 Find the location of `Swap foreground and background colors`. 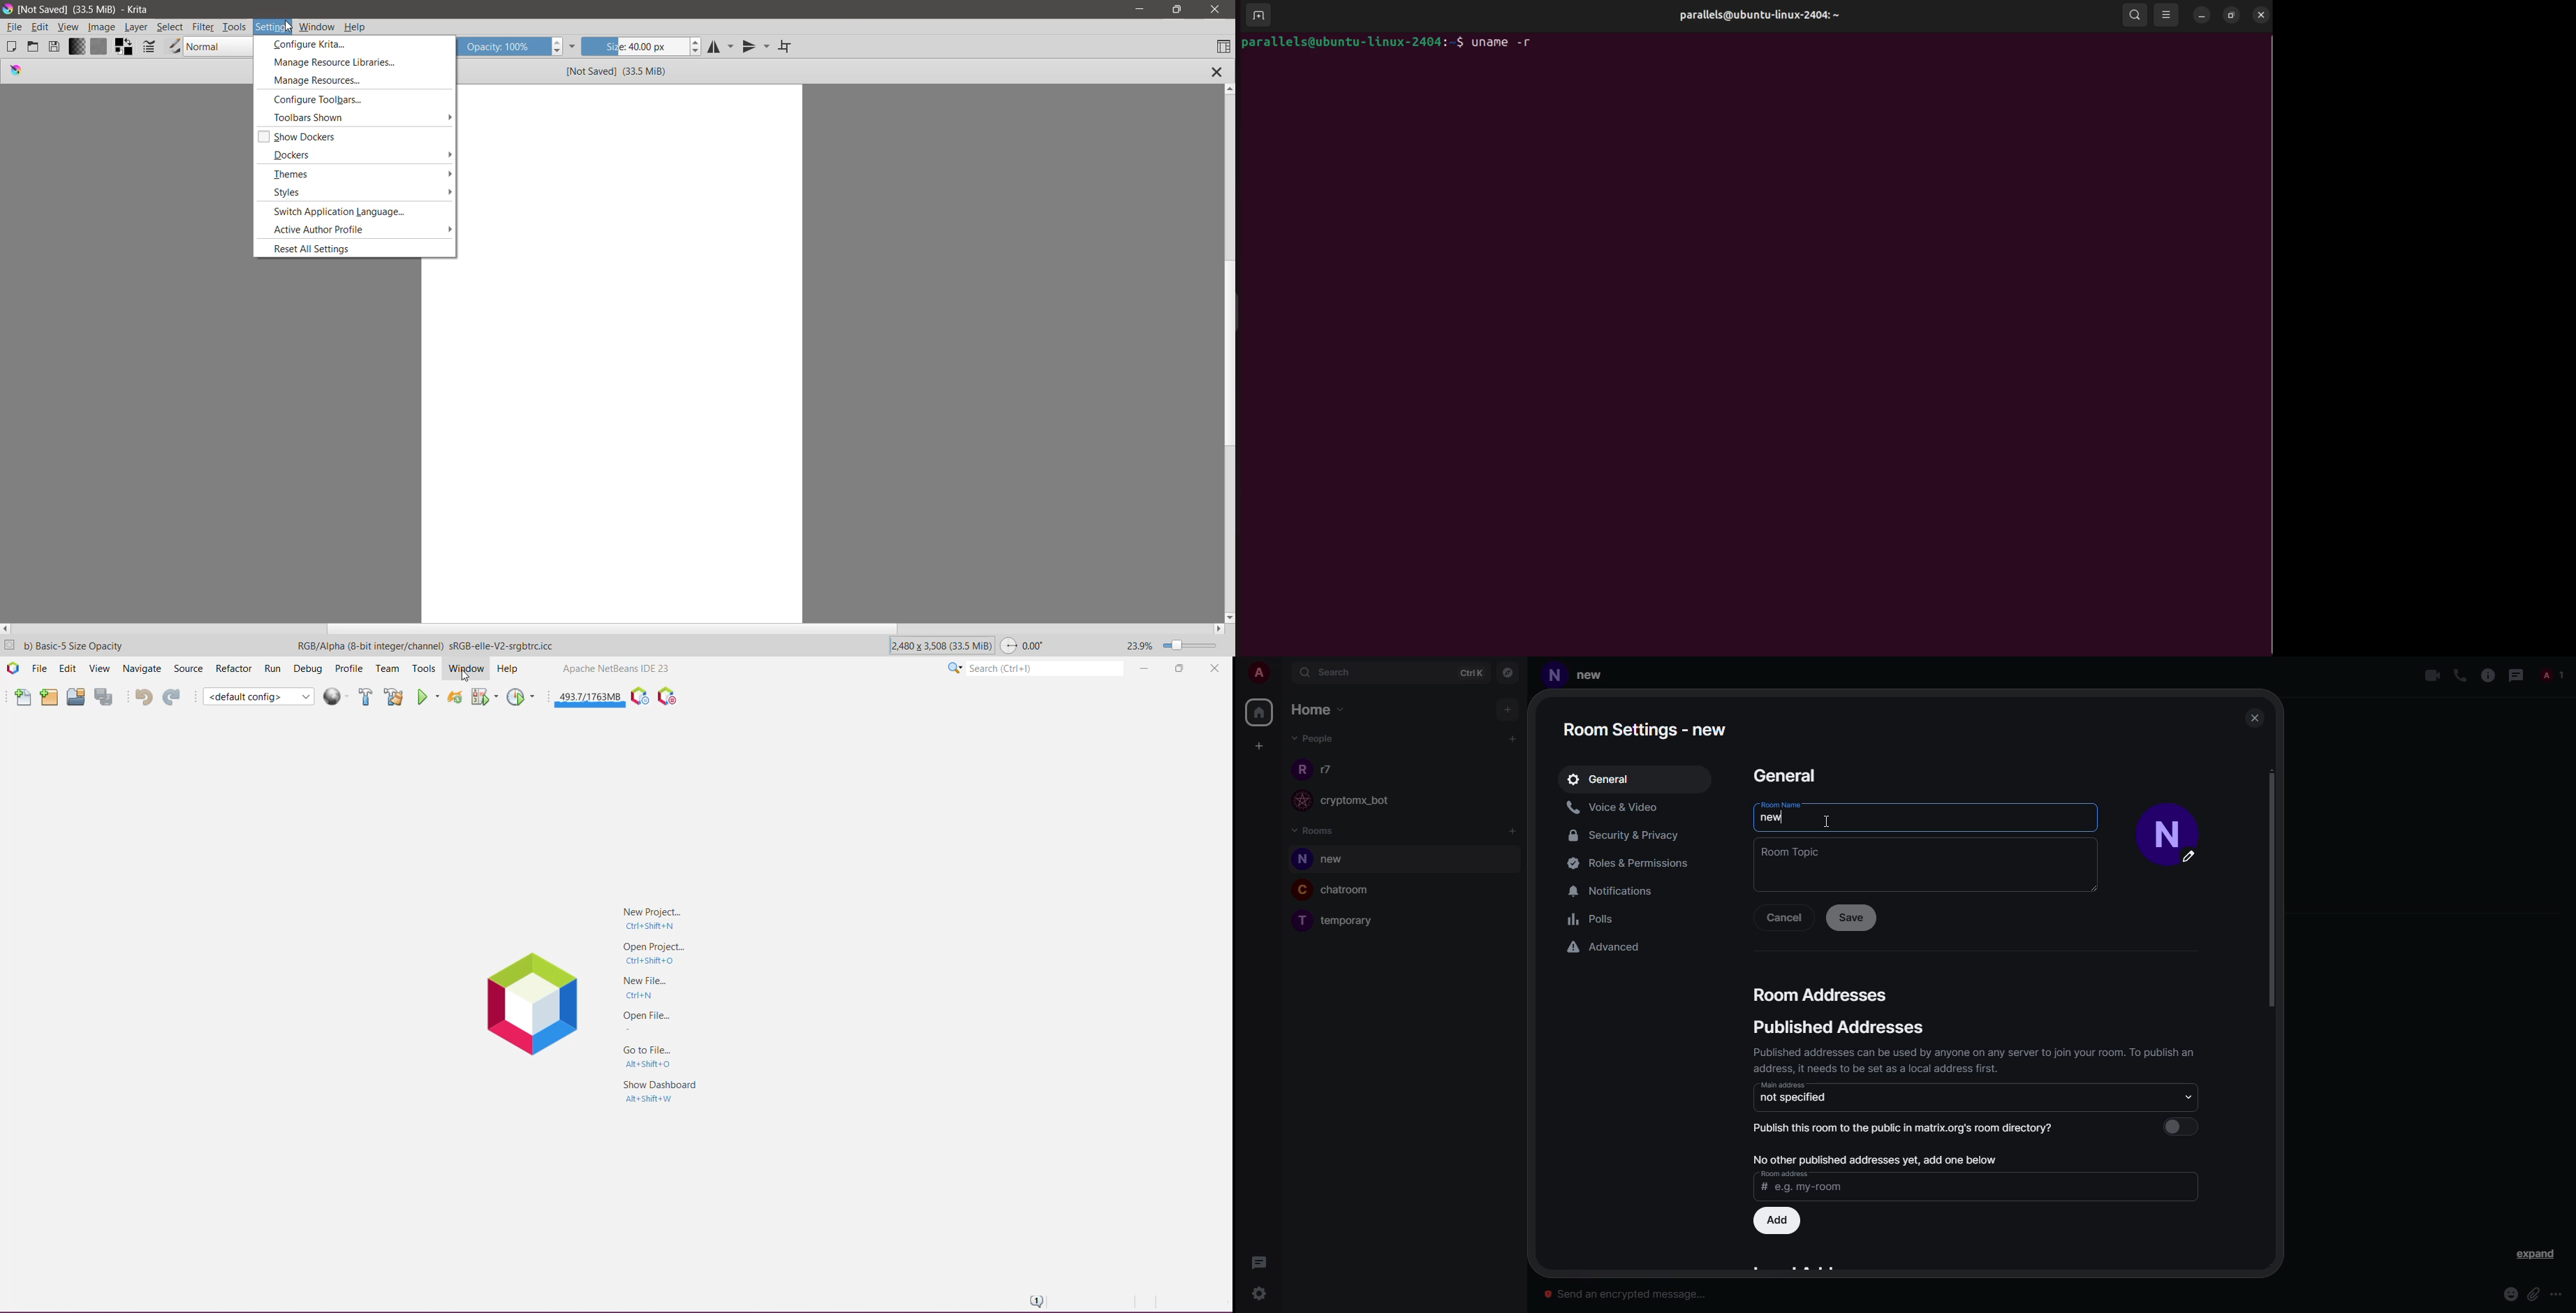

Swap foreground and background colors is located at coordinates (124, 47).